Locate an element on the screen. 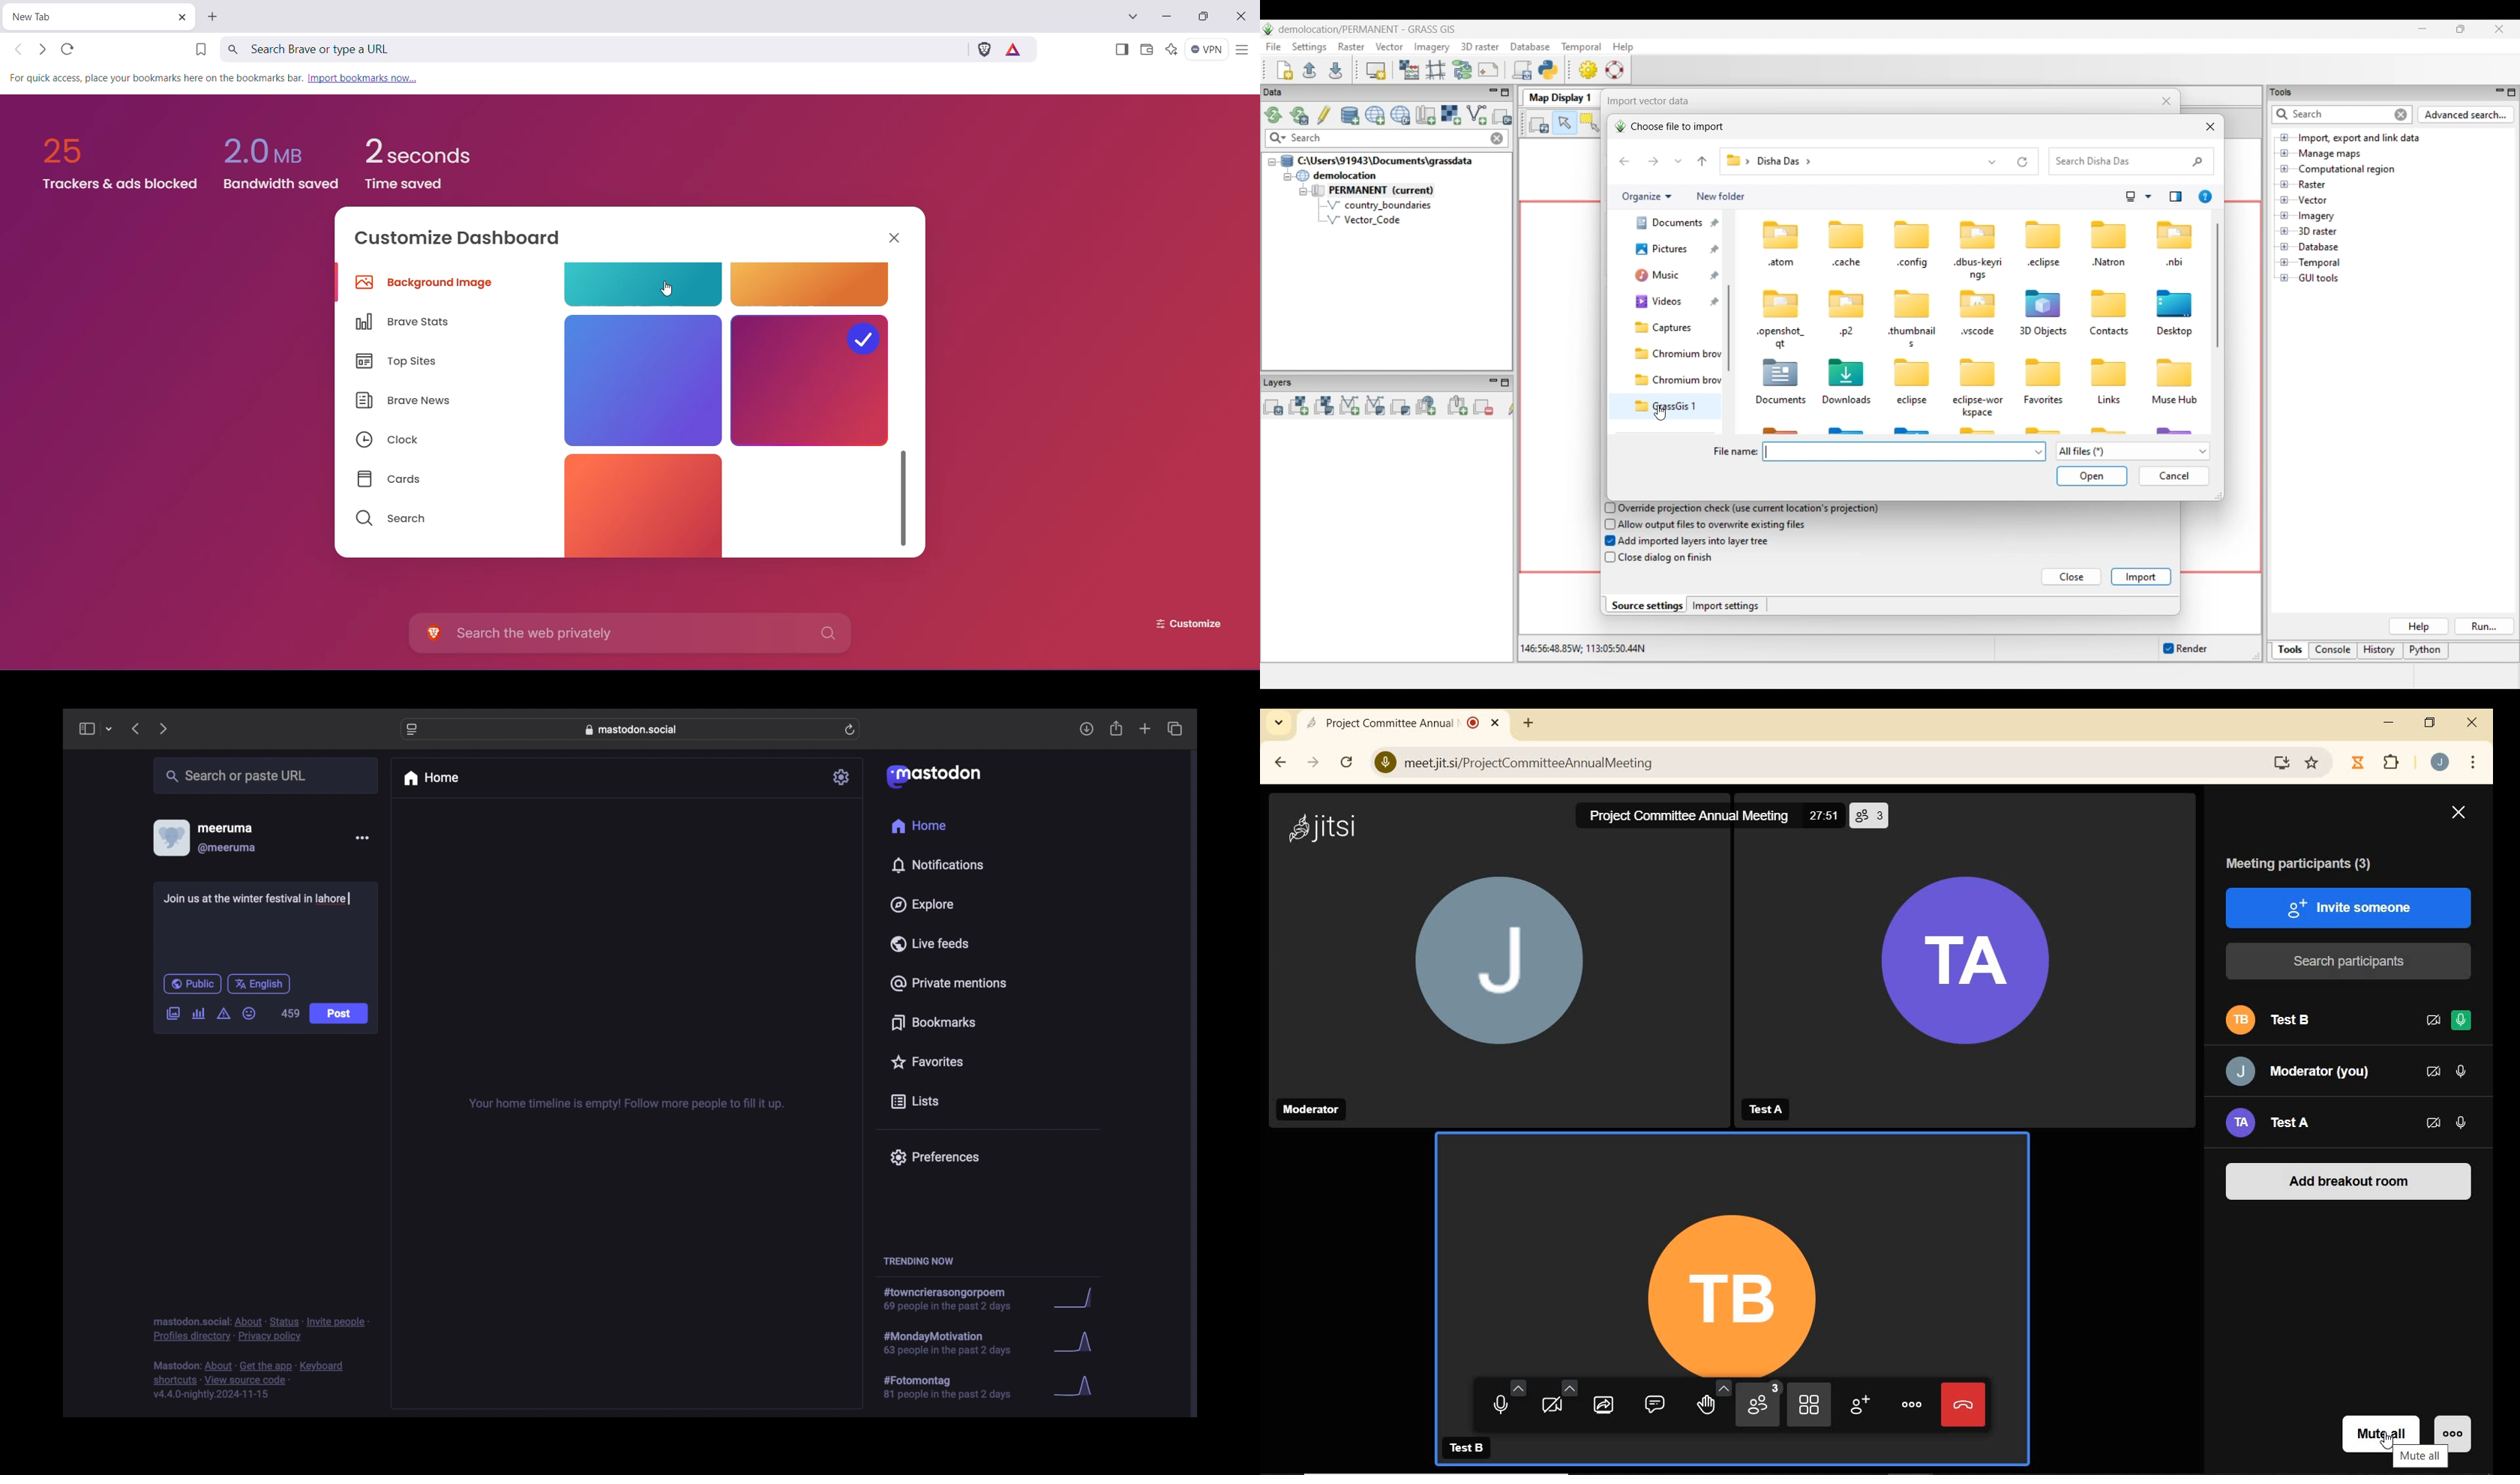 The width and height of the screenshot is (2520, 1484). graph is located at coordinates (1078, 1387).